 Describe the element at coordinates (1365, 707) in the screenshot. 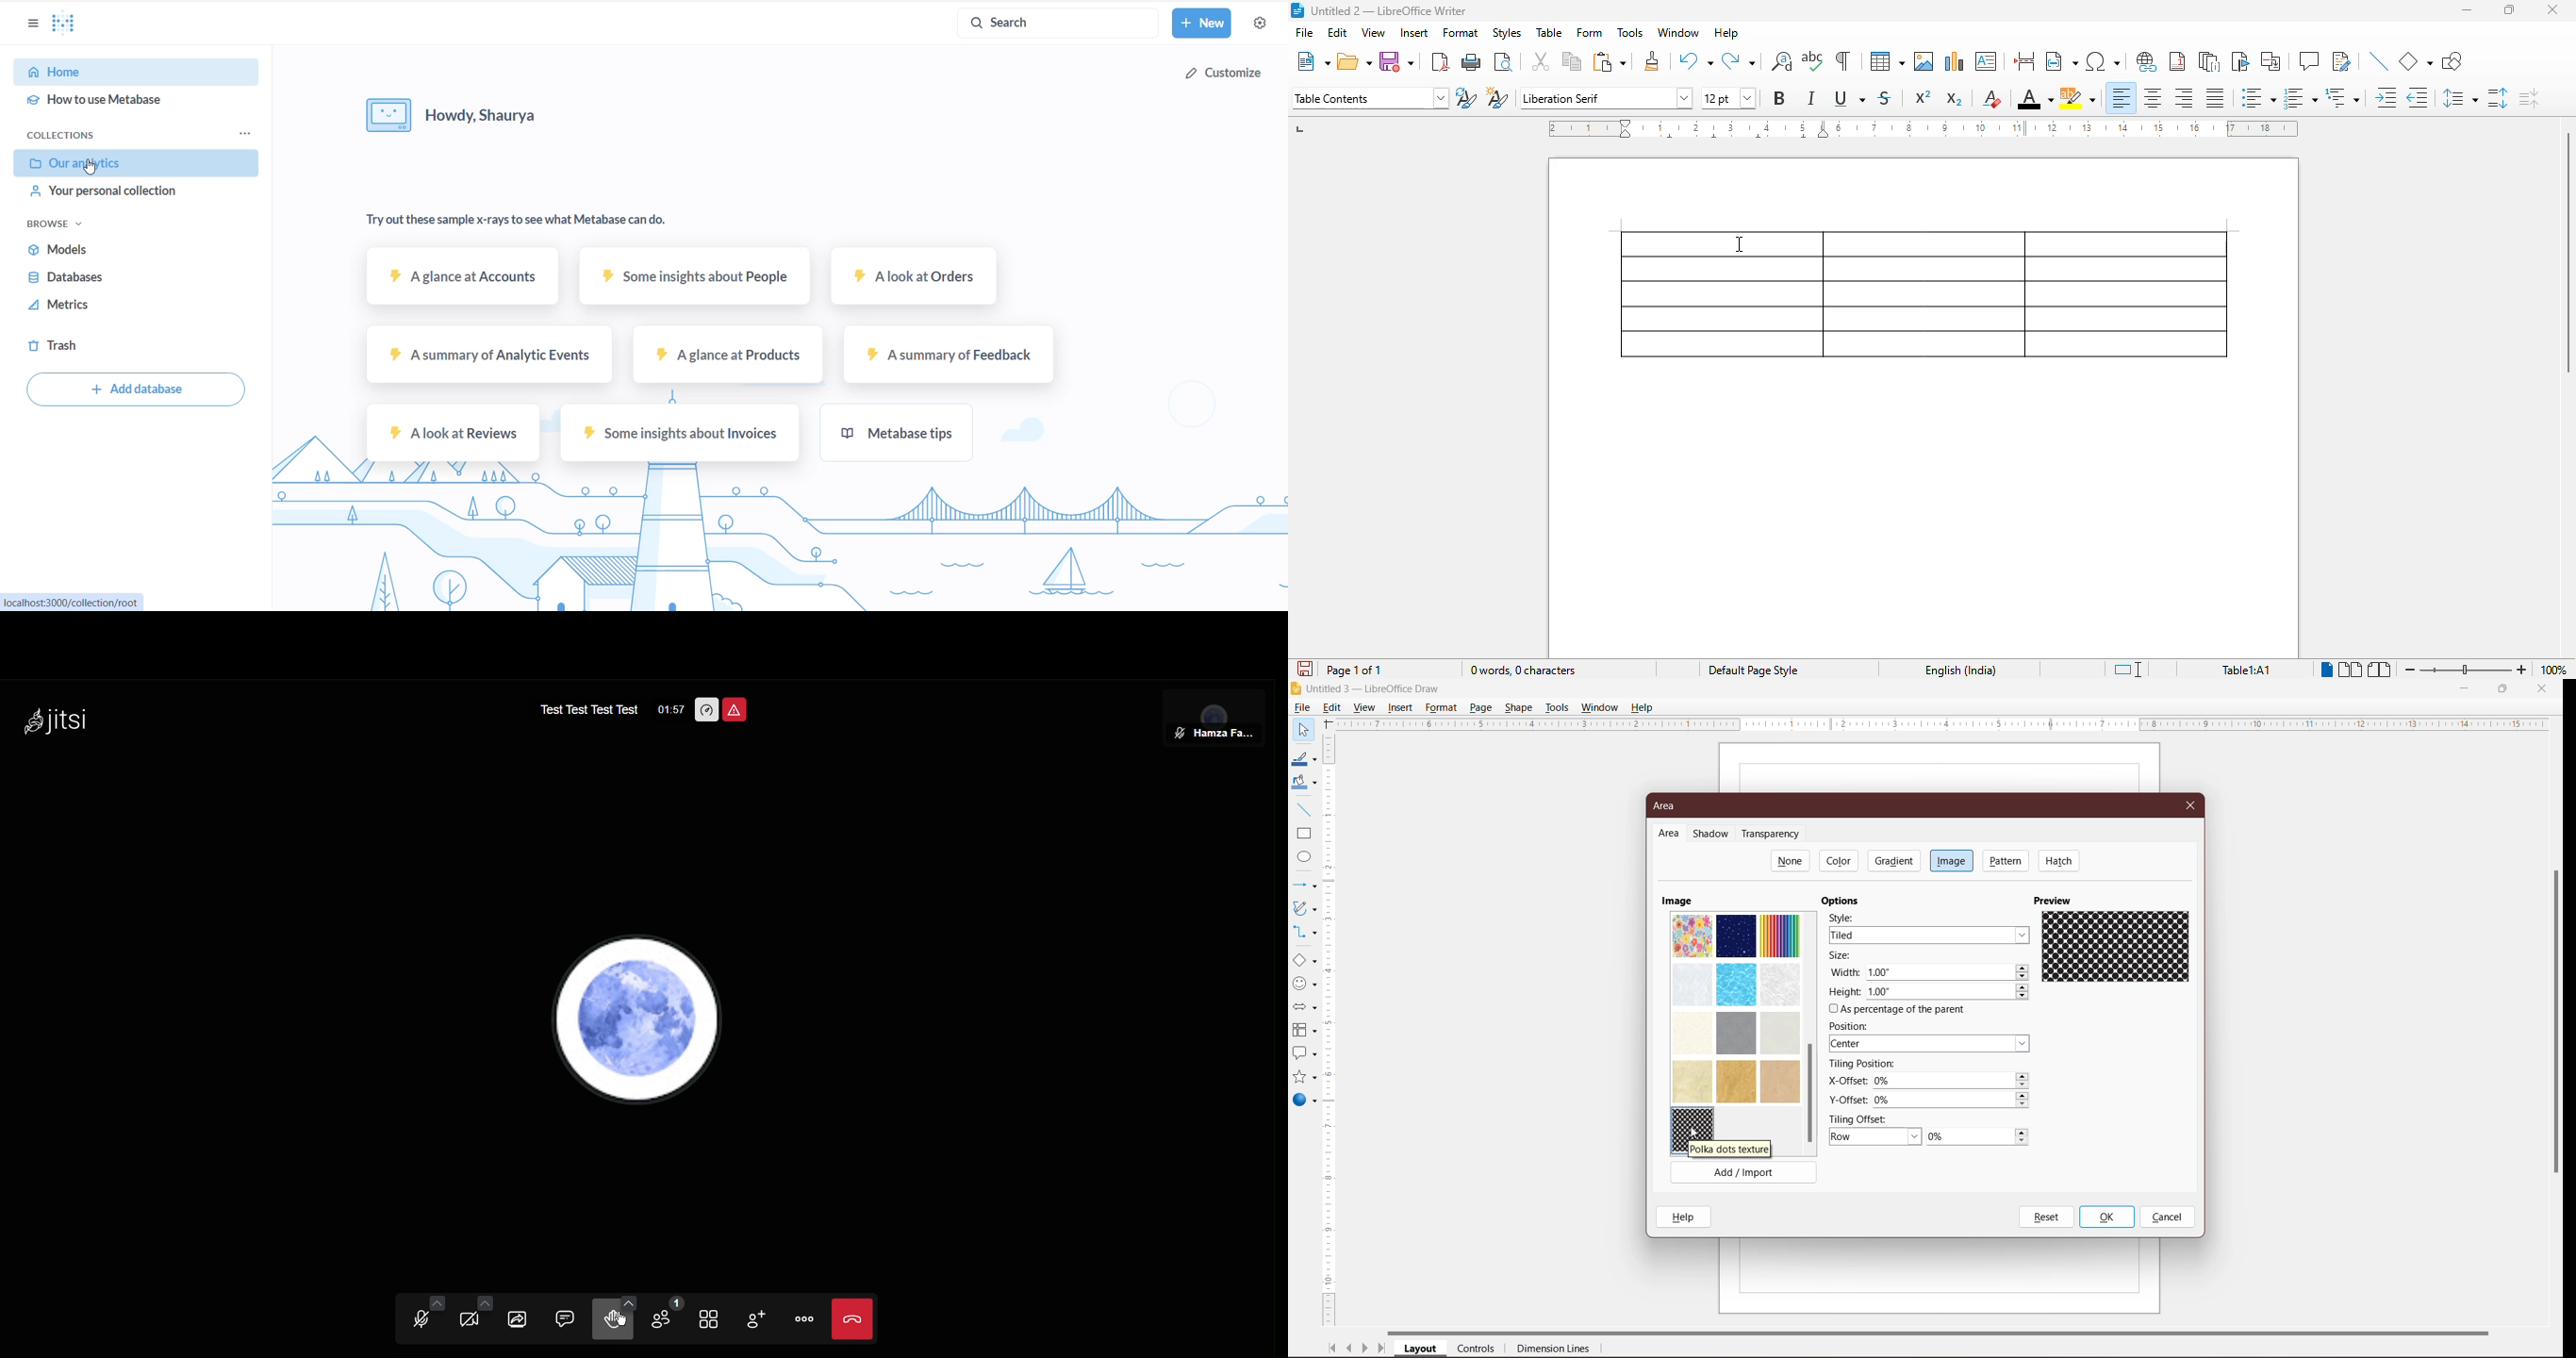

I see `View` at that location.